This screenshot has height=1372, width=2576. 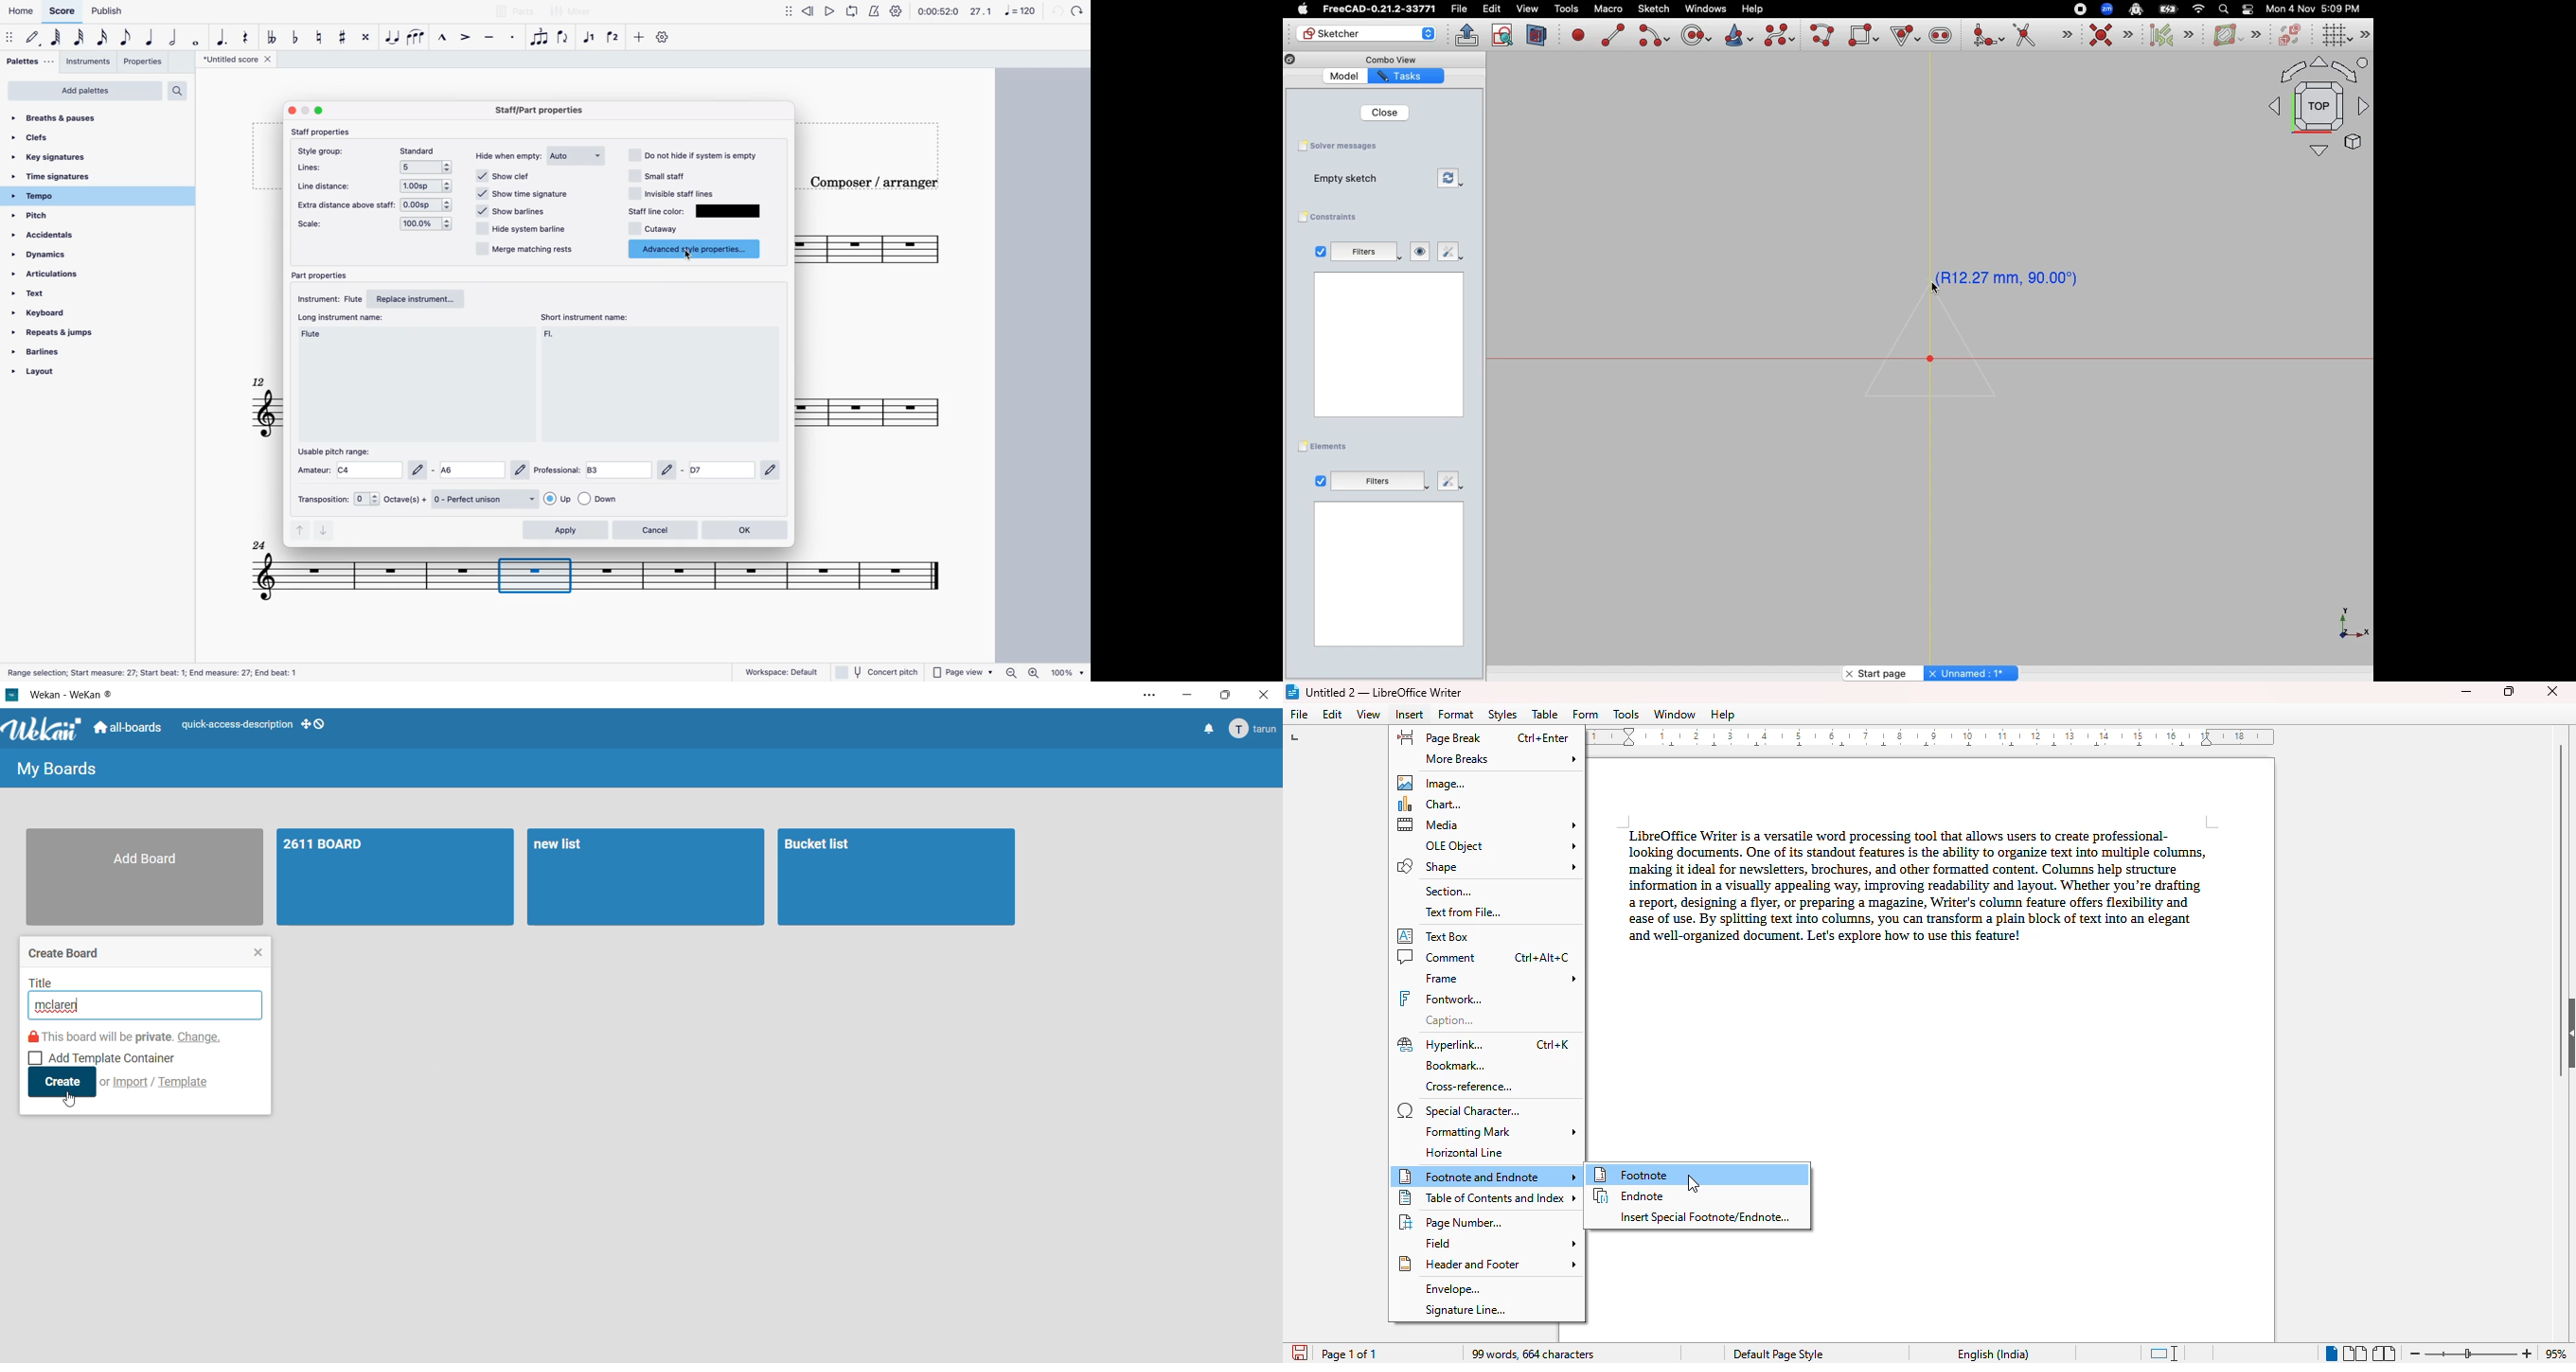 What do you see at coordinates (64, 313) in the screenshot?
I see `keyboard` at bounding box center [64, 313].